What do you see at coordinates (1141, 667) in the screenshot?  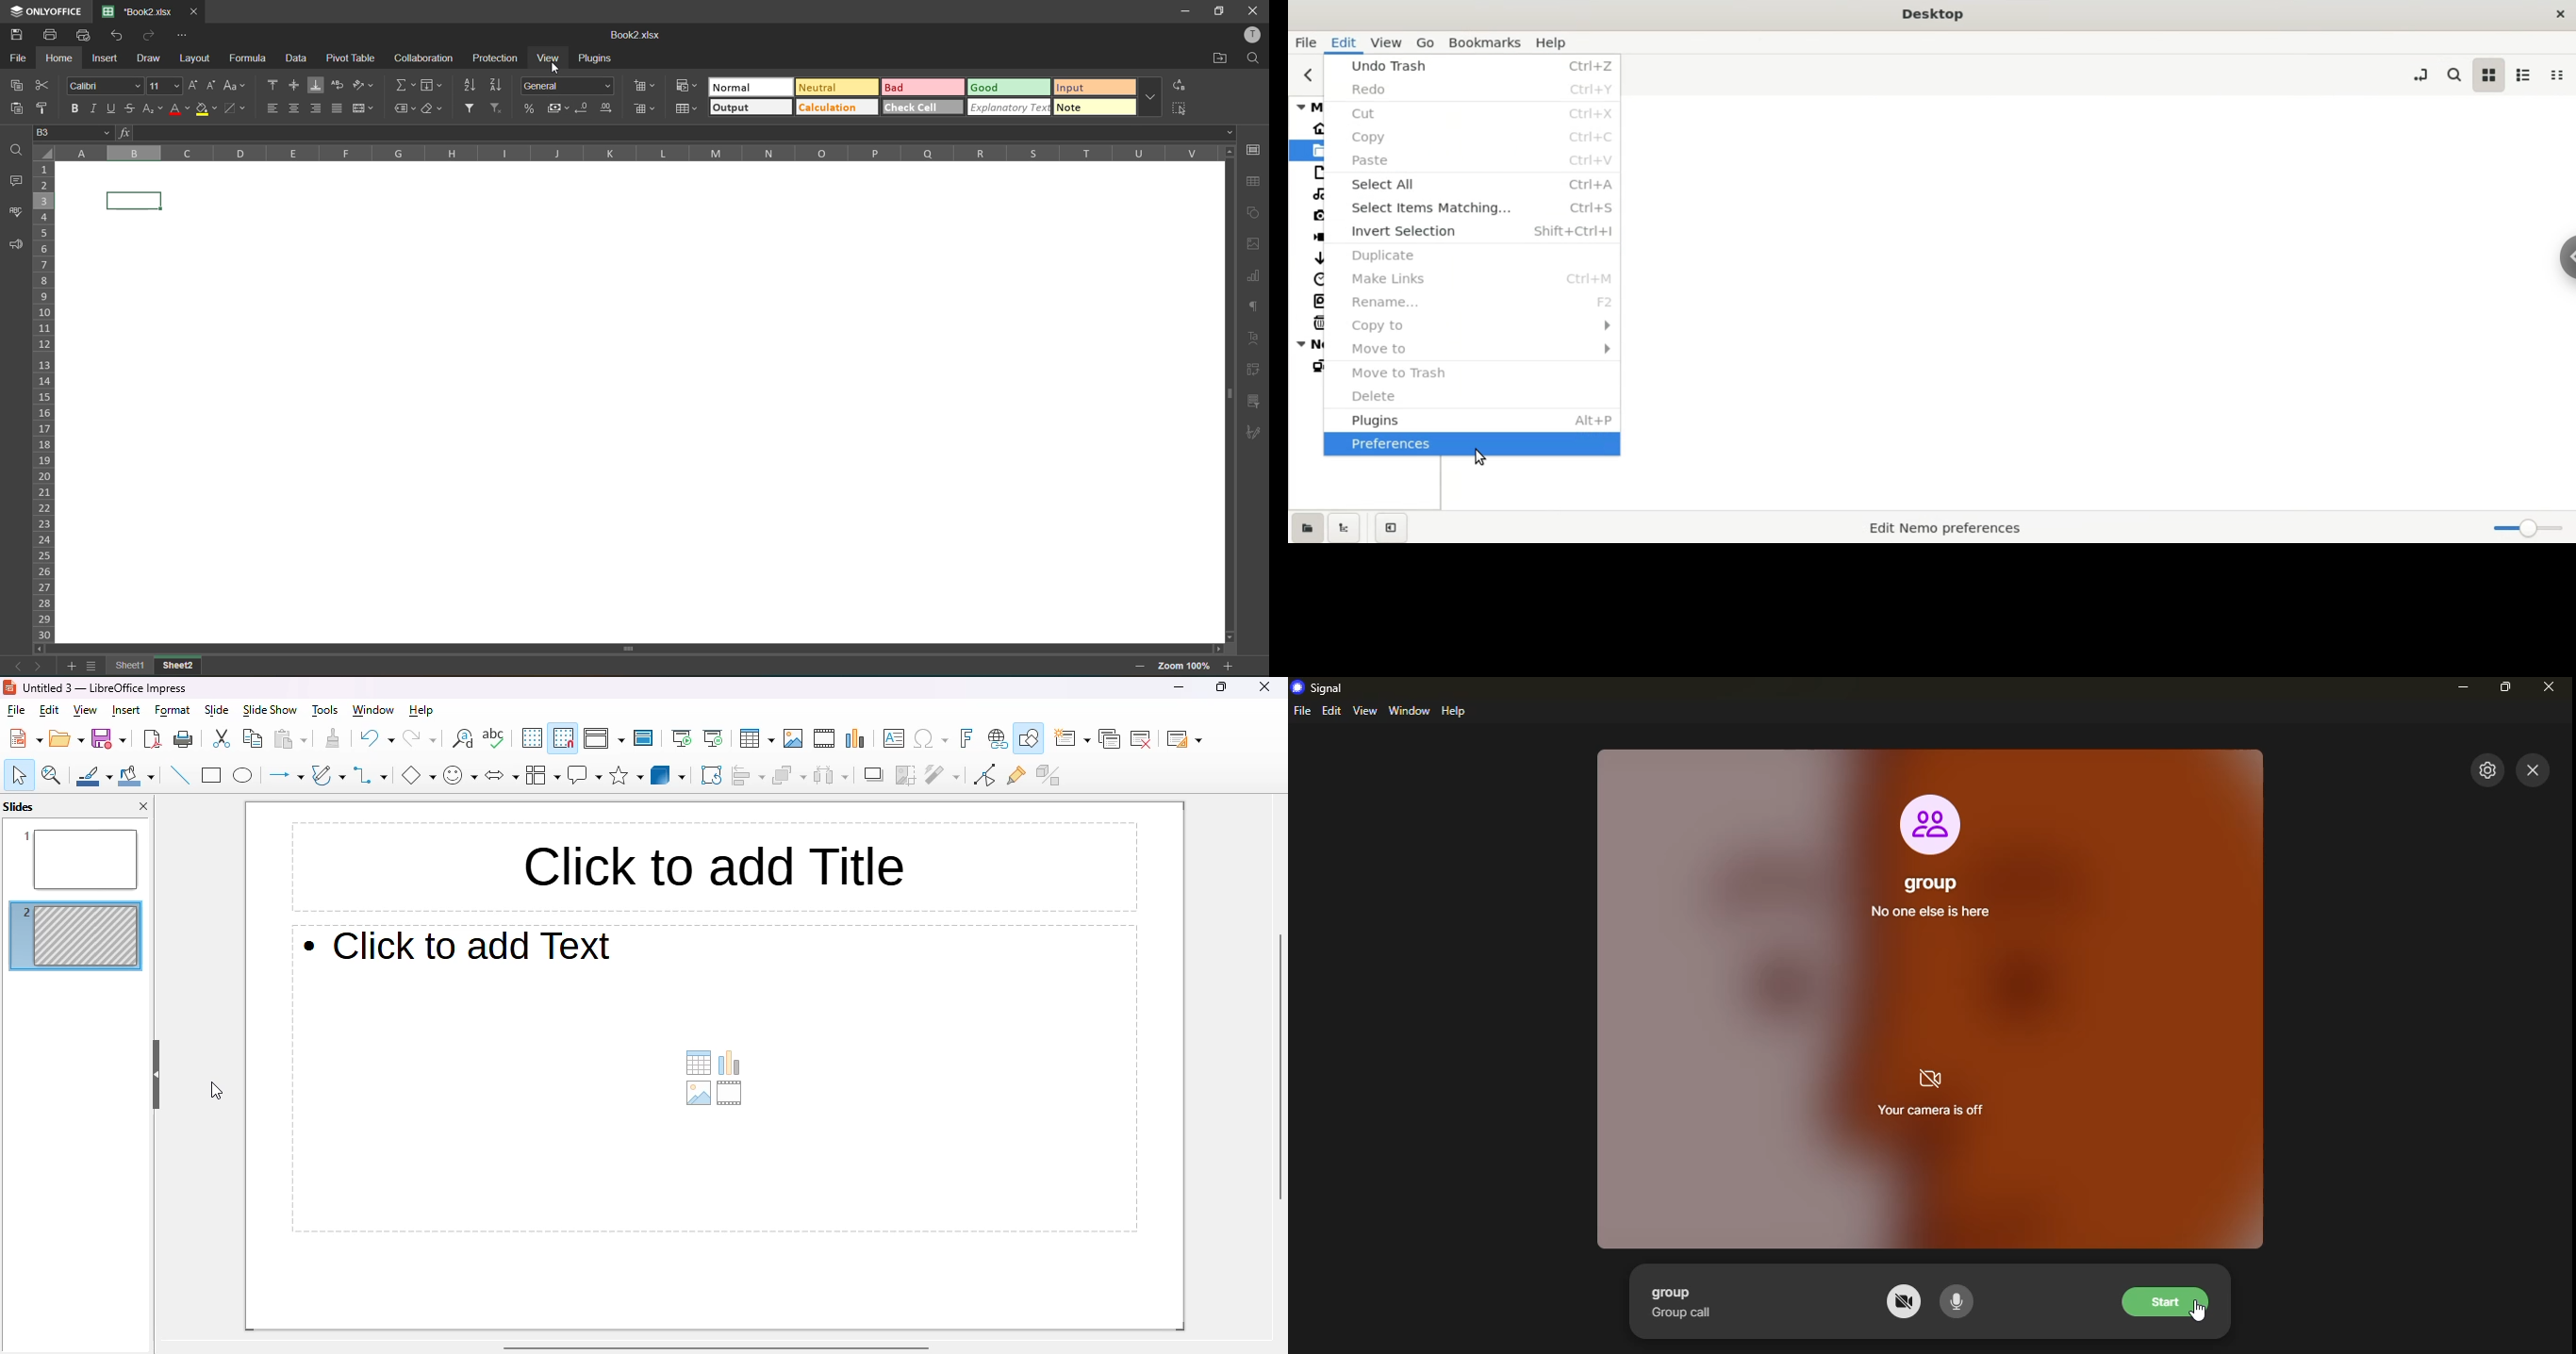 I see `zoom out` at bounding box center [1141, 667].